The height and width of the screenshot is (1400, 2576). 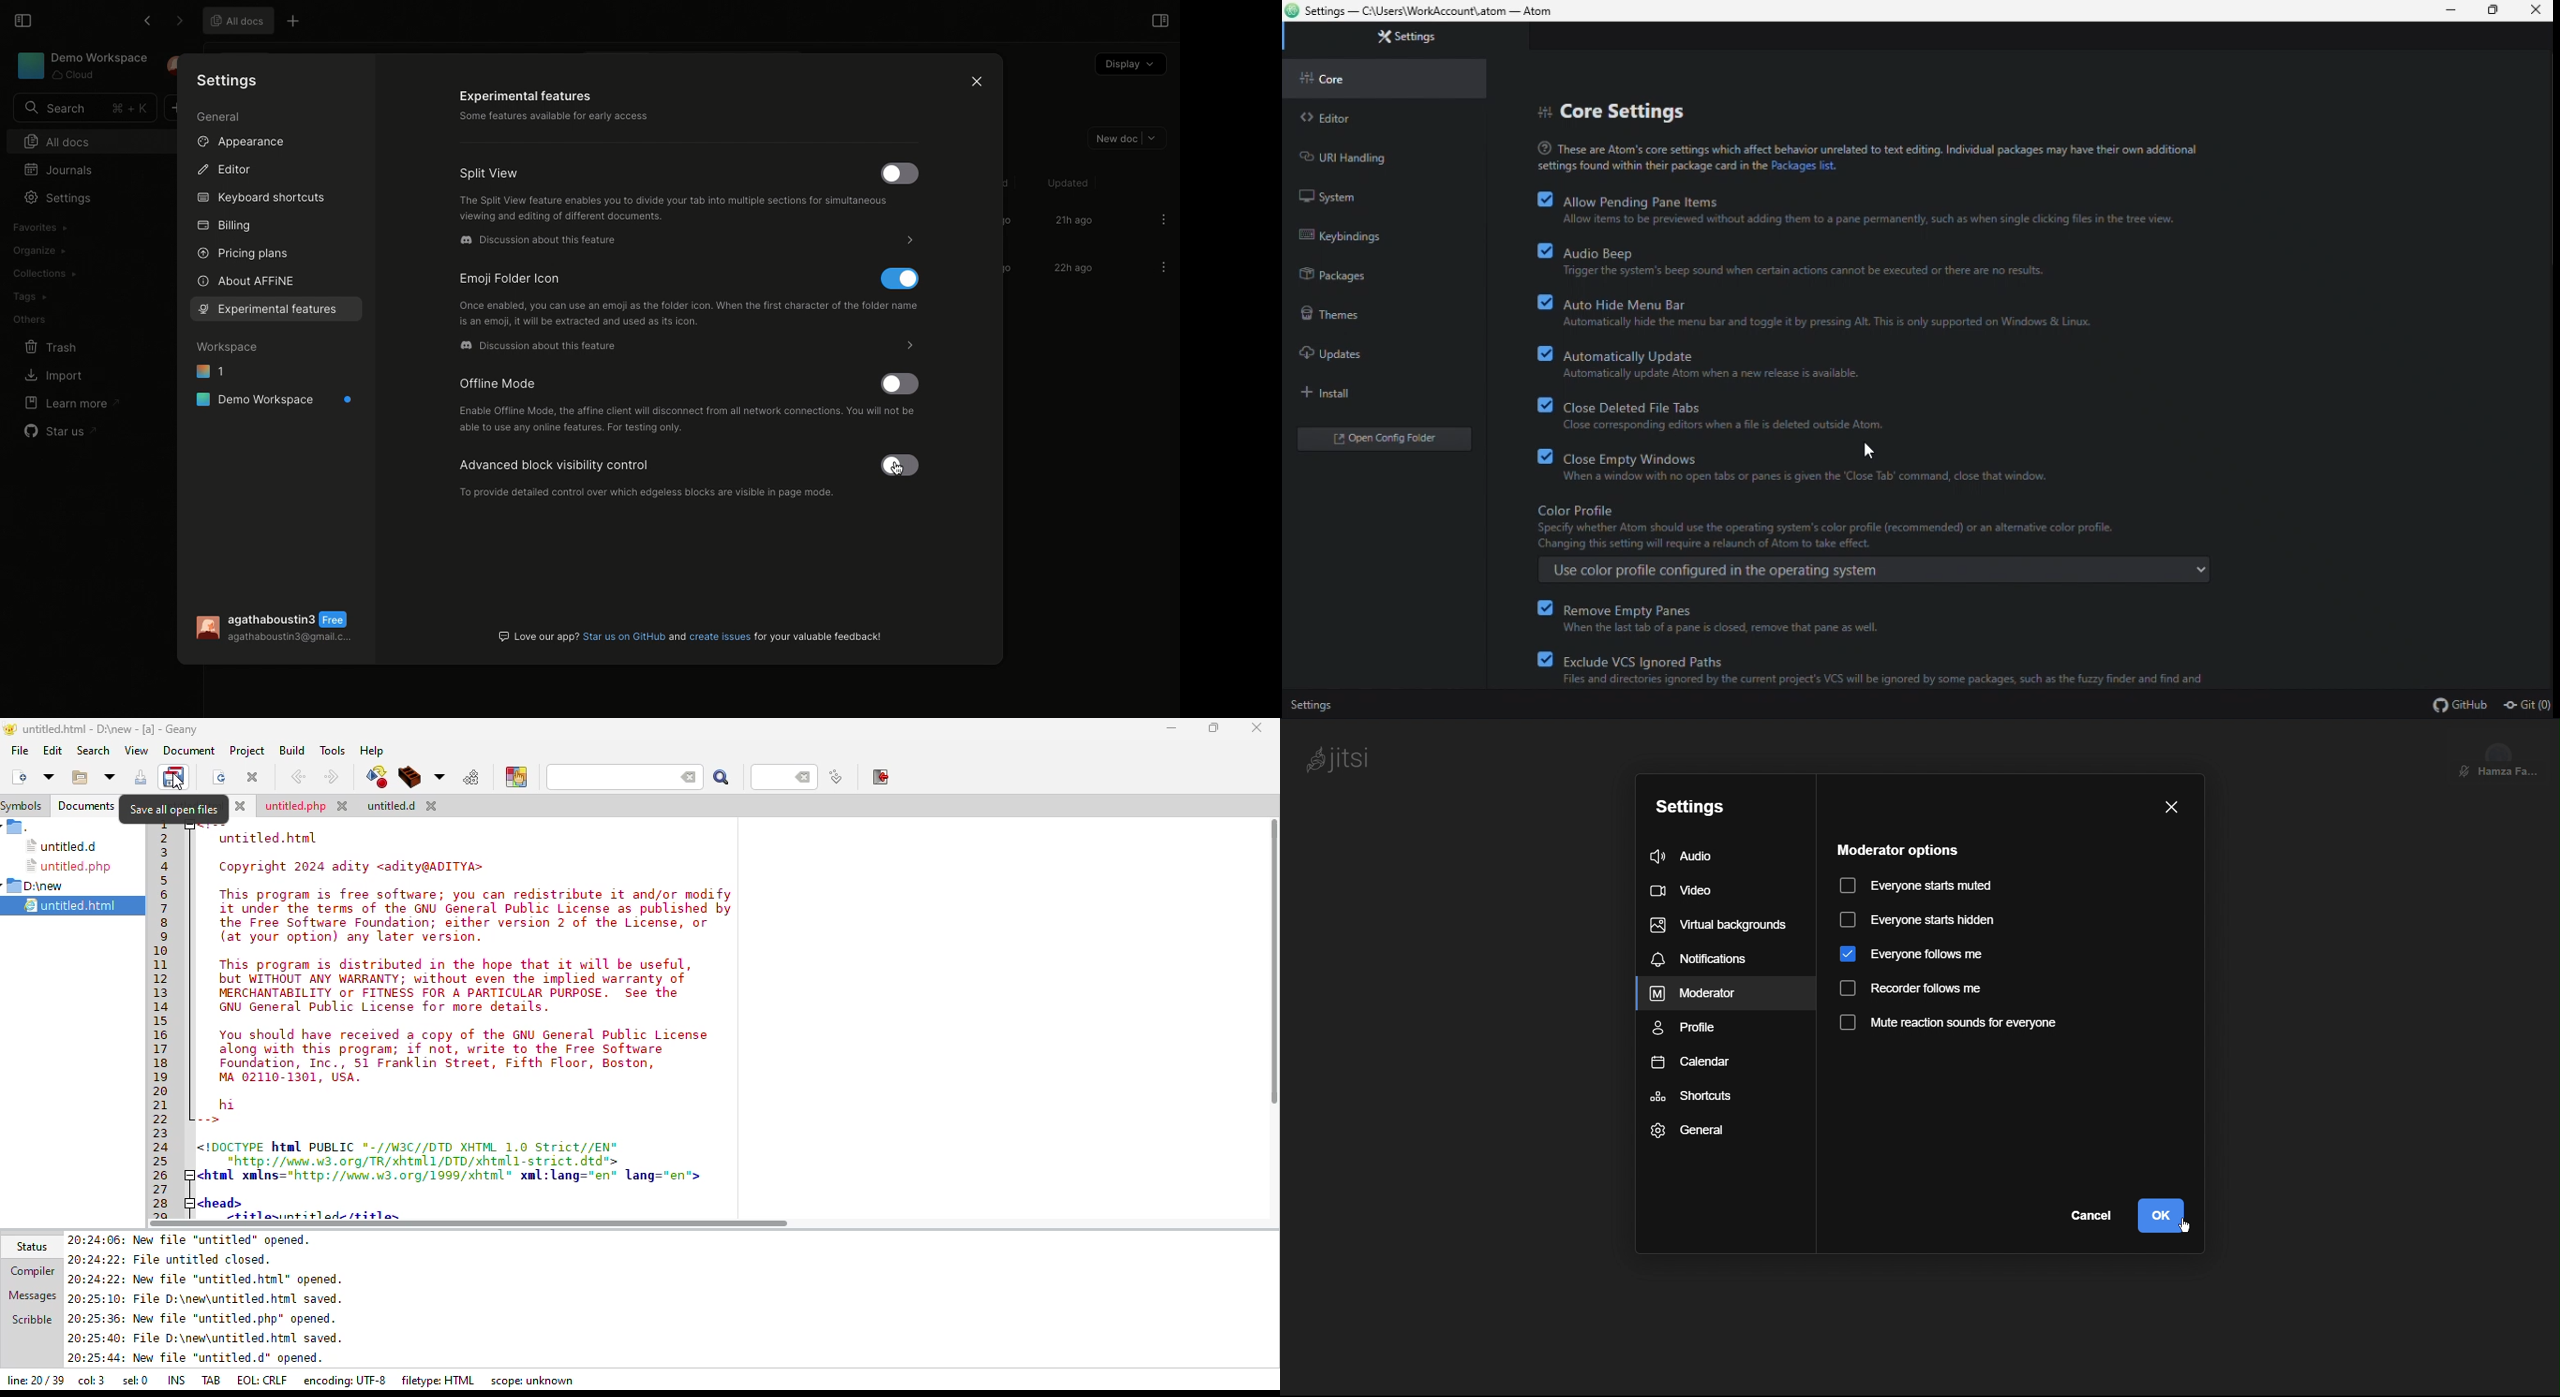 What do you see at coordinates (83, 108) in the screenshot?
I see `Search bar` at bounding box center [83, 108].